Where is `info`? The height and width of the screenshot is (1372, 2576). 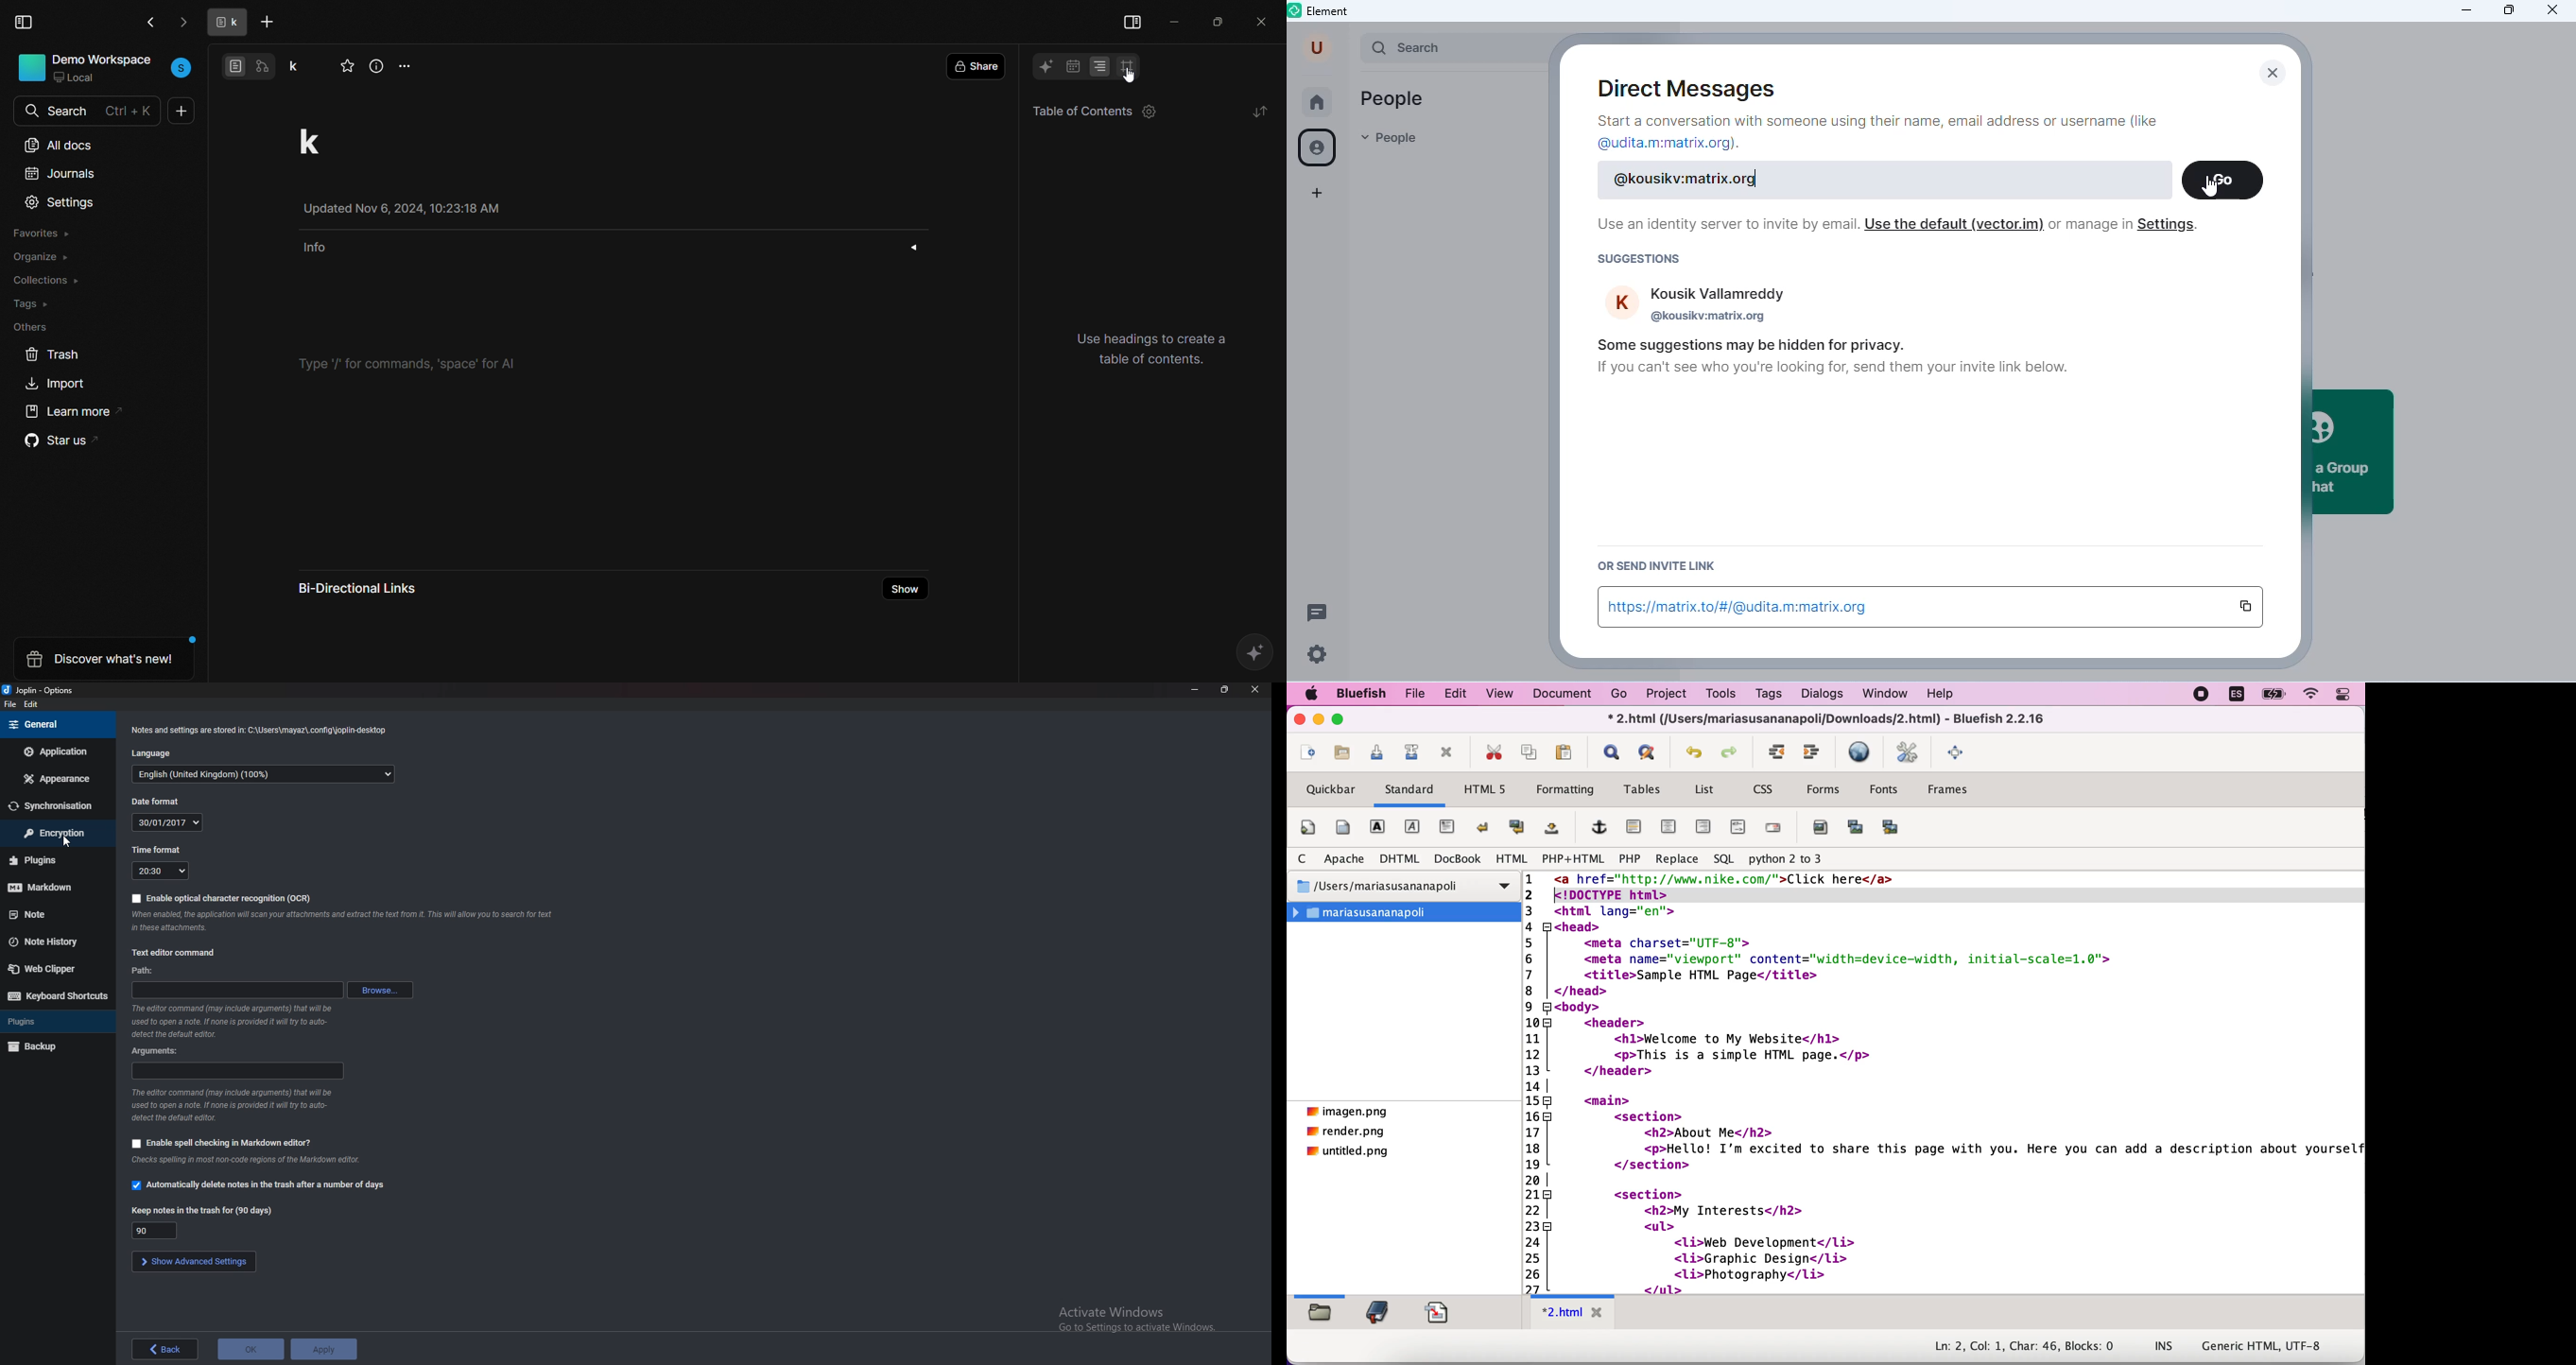
info is located at coordinates (244, 1160).